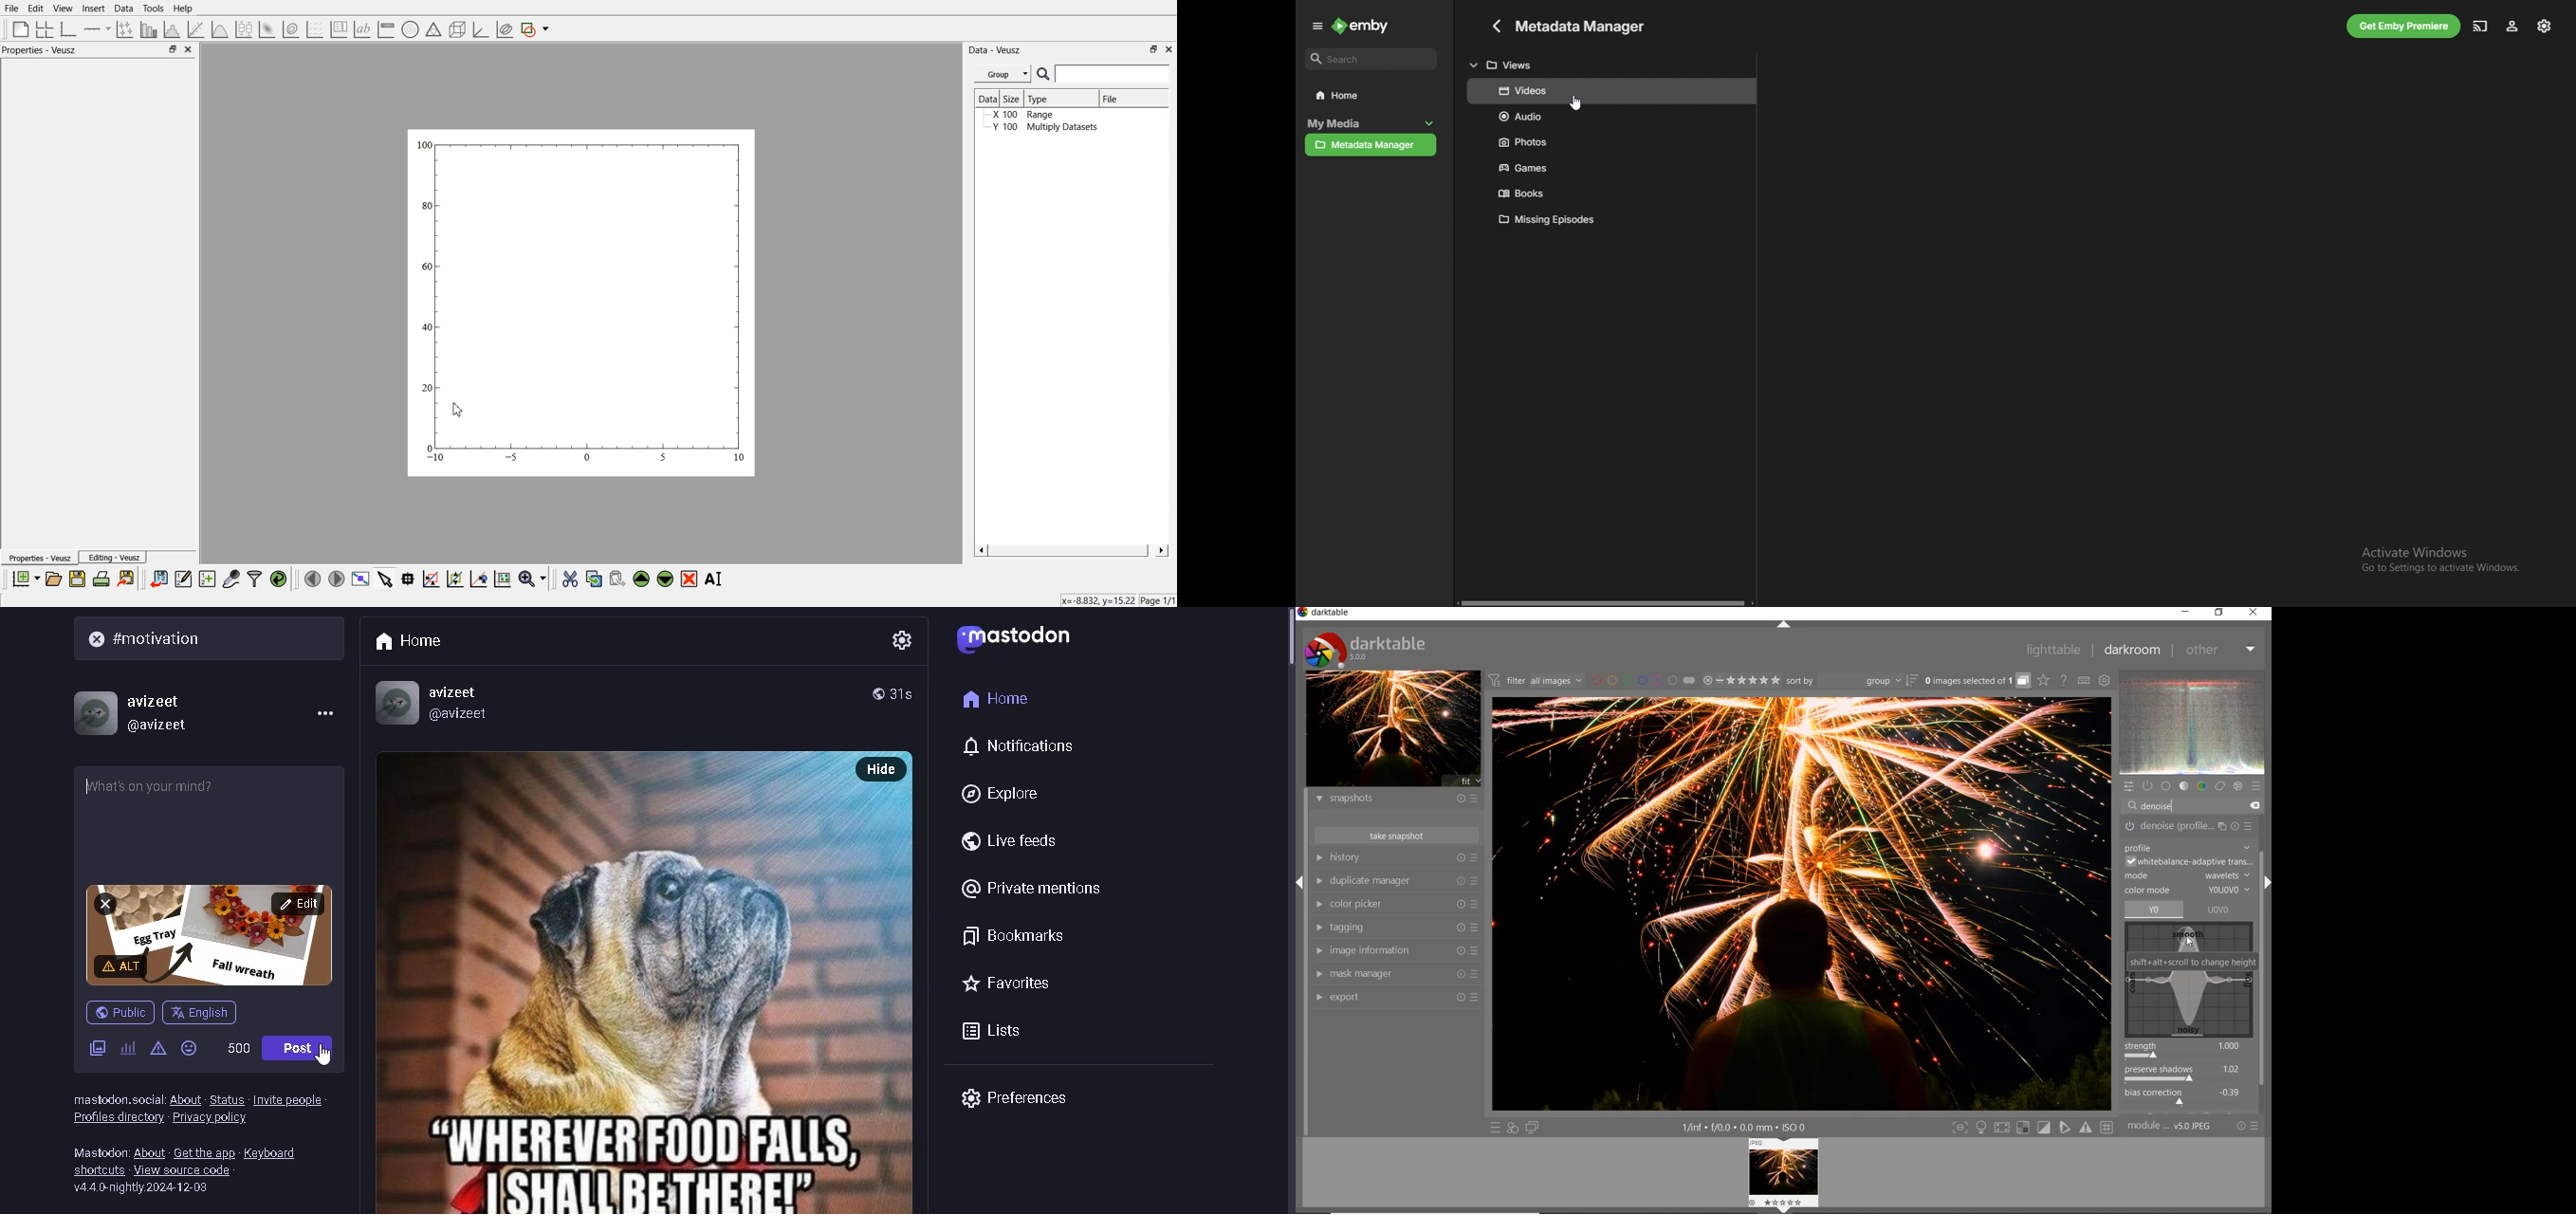 The image size is (2576, 1232). What do you see at coordinates (172, 50) in the screenshot?
I see `minimise or maximise` at bounding box center [172, 50].